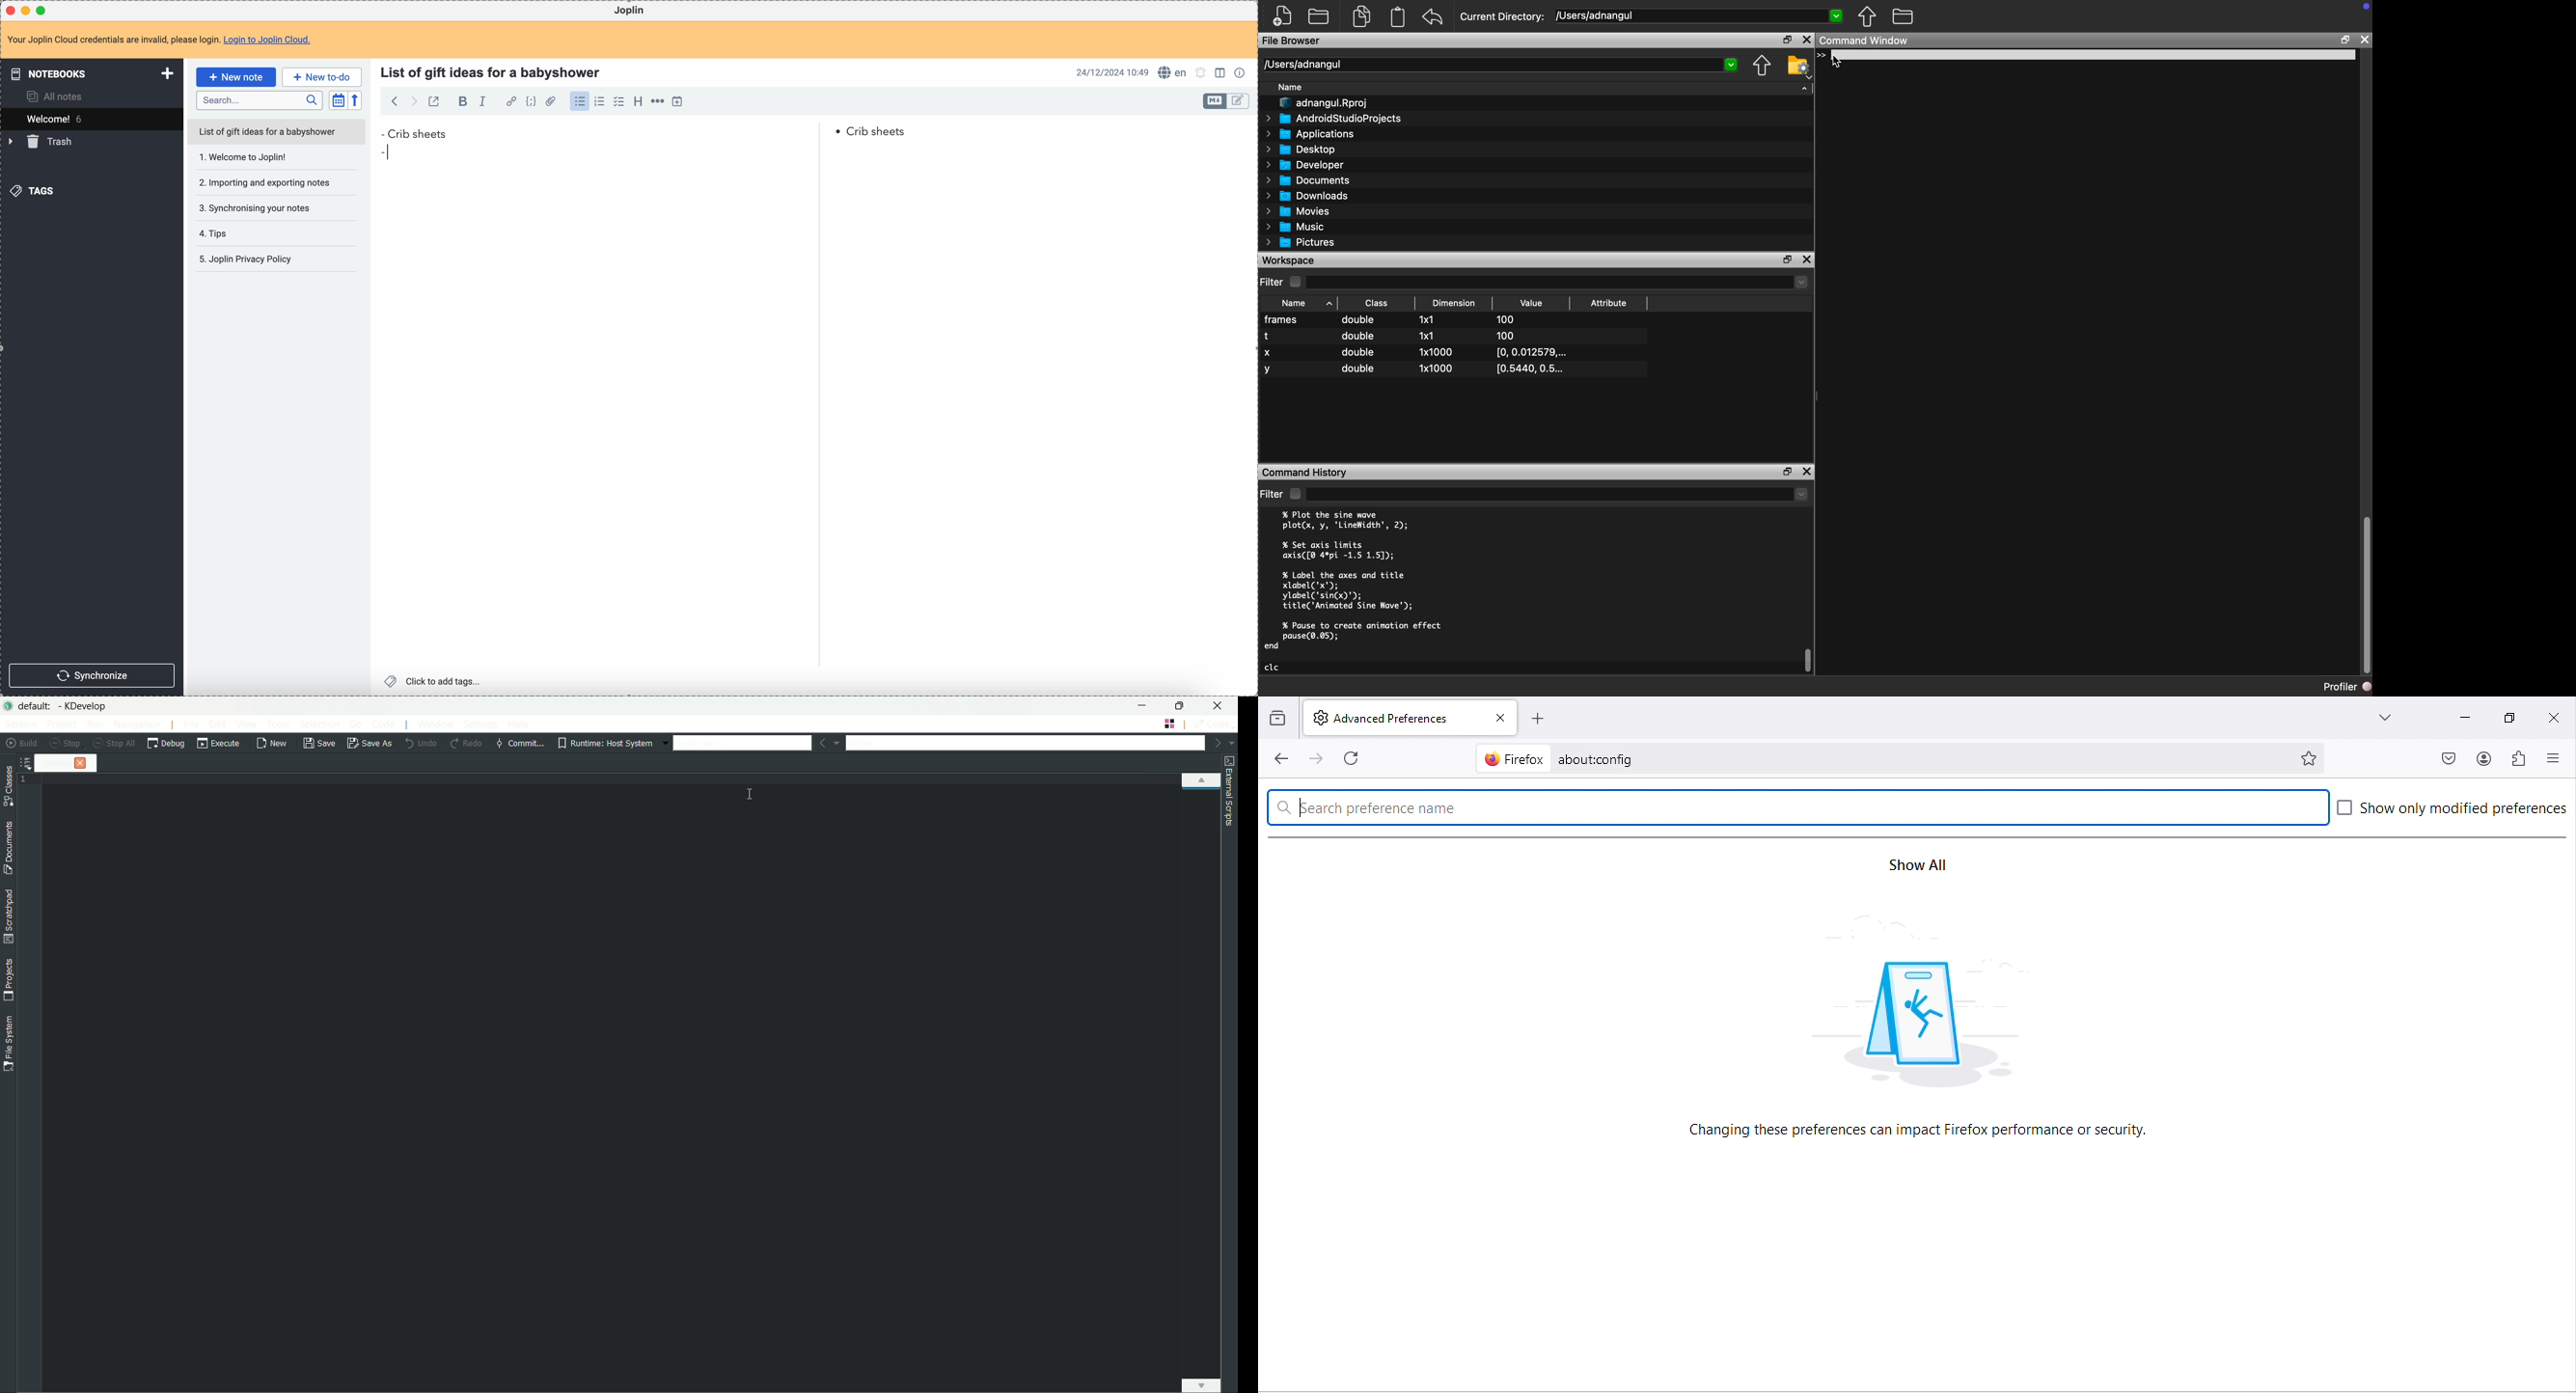 The height and width of the screenshot is (1400, 2576). I want to click on italic, so click(484, 102).